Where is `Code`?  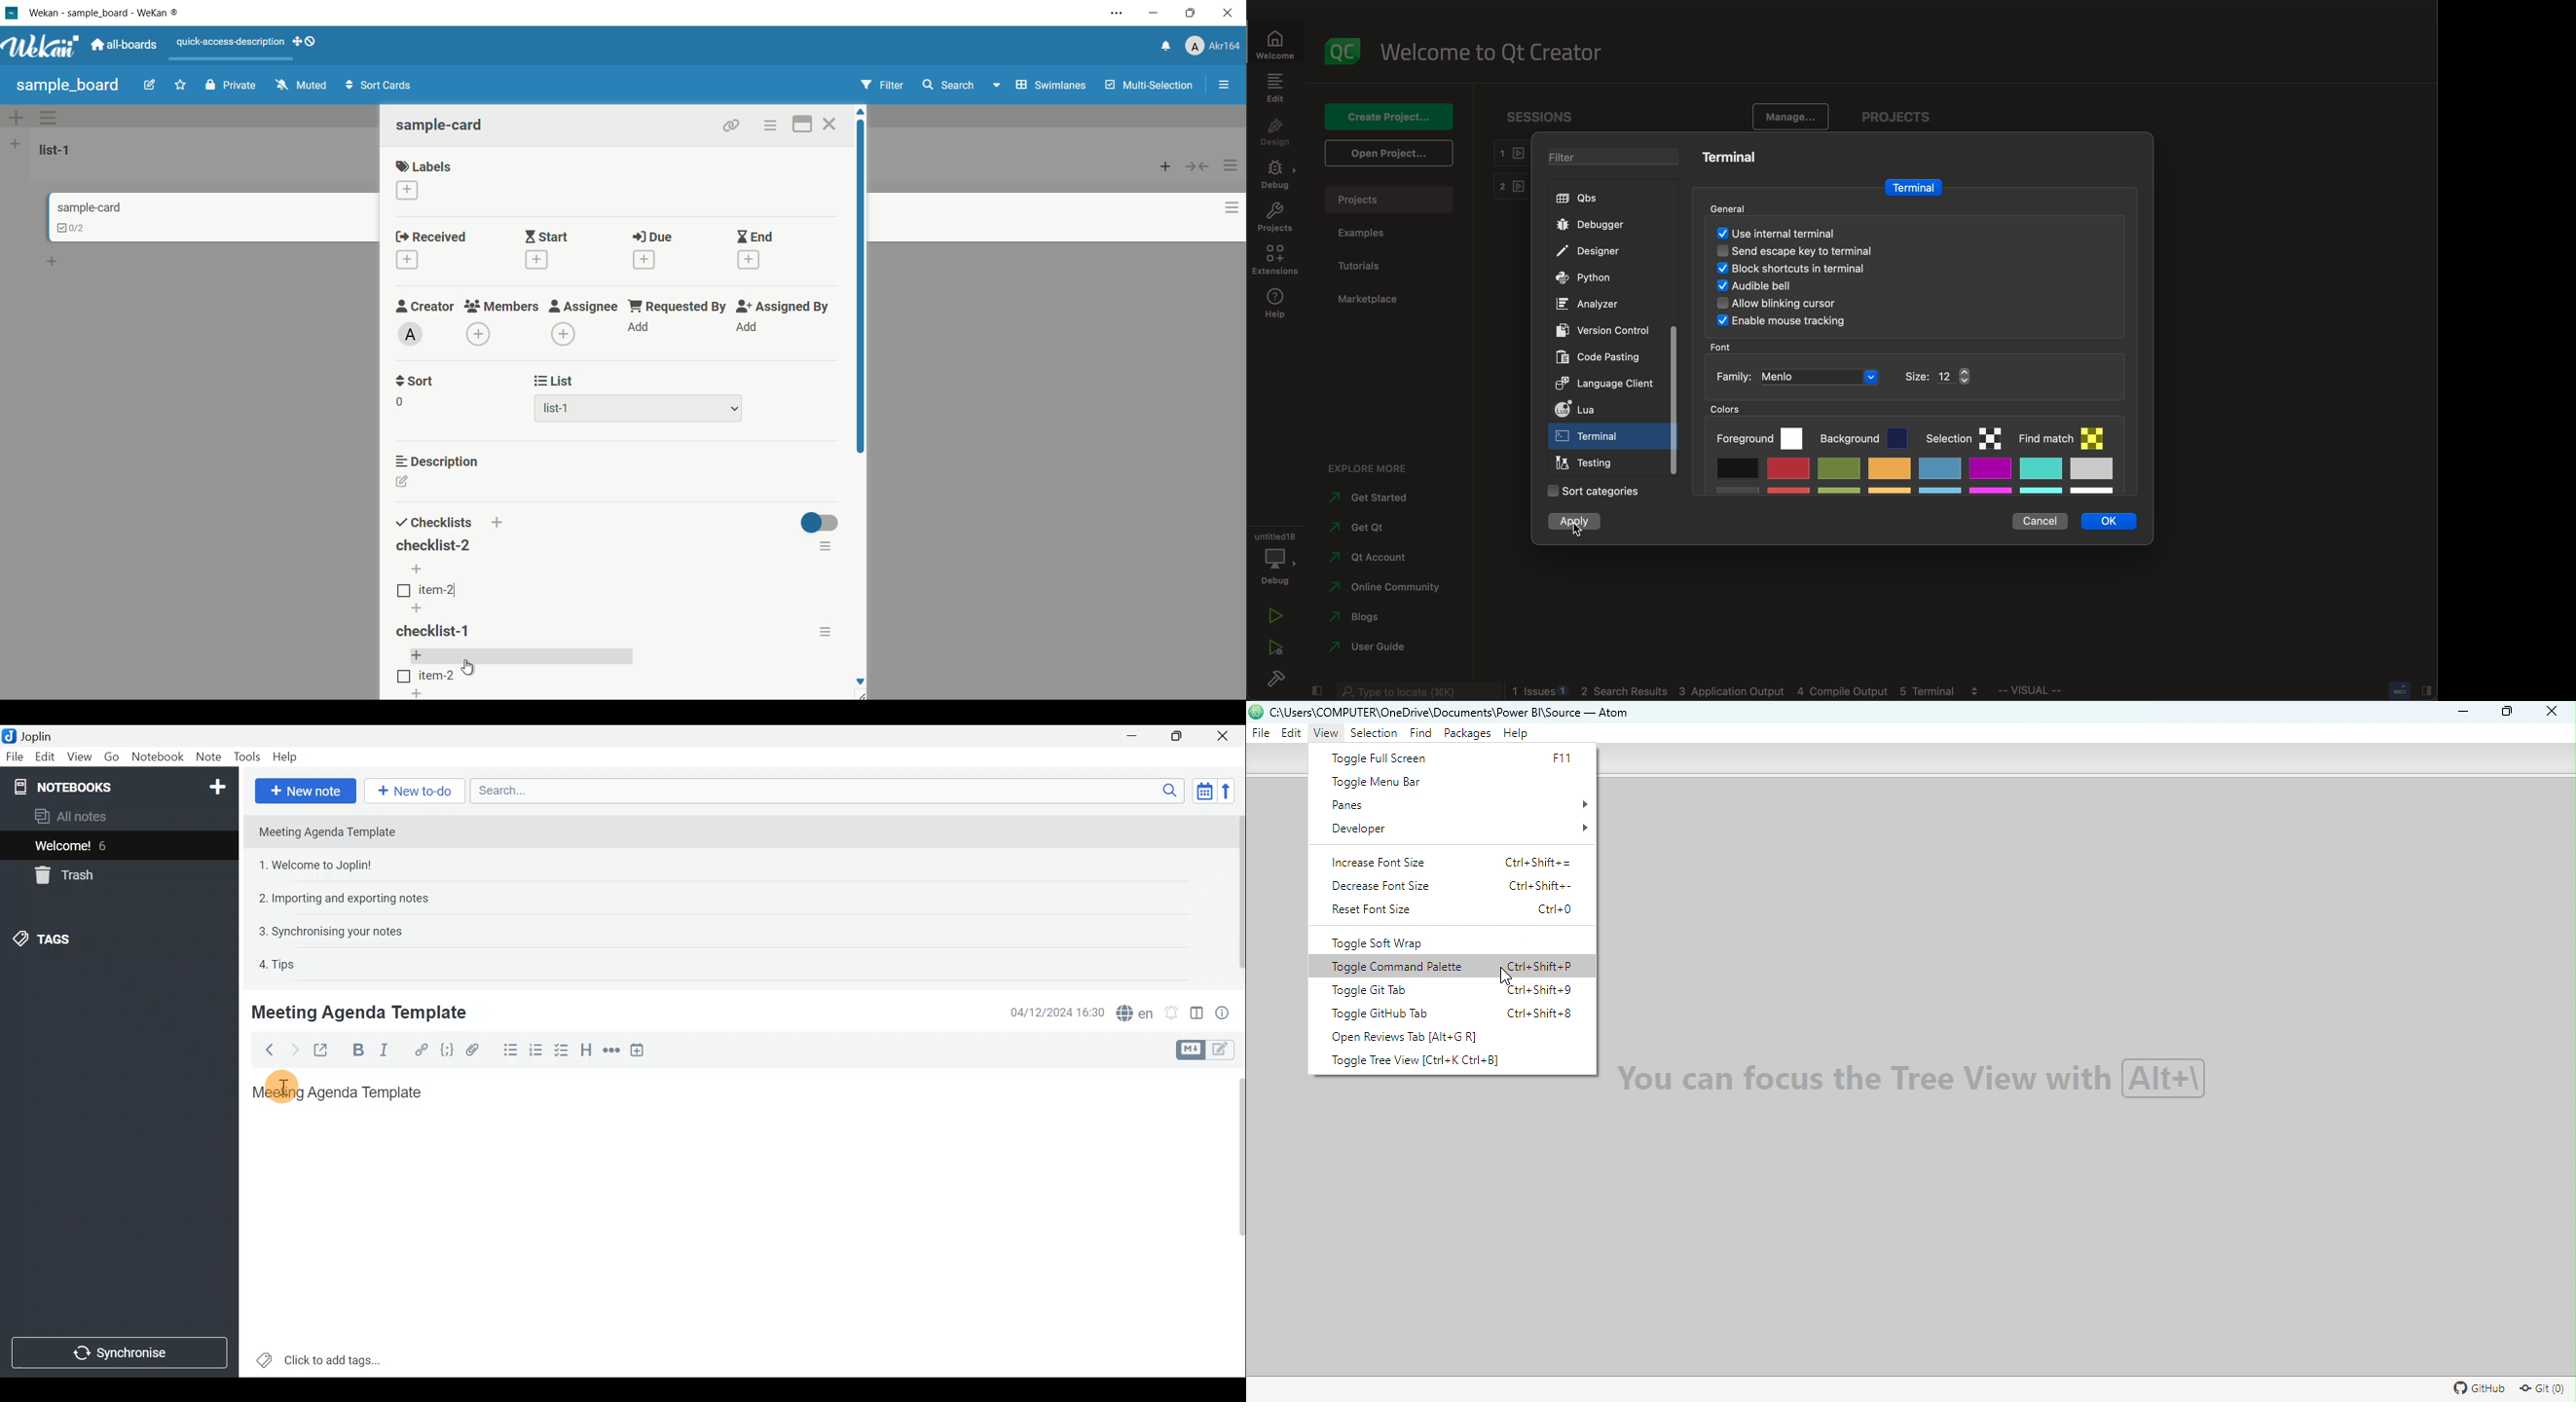
Code is located at coordinates (448, 1052).